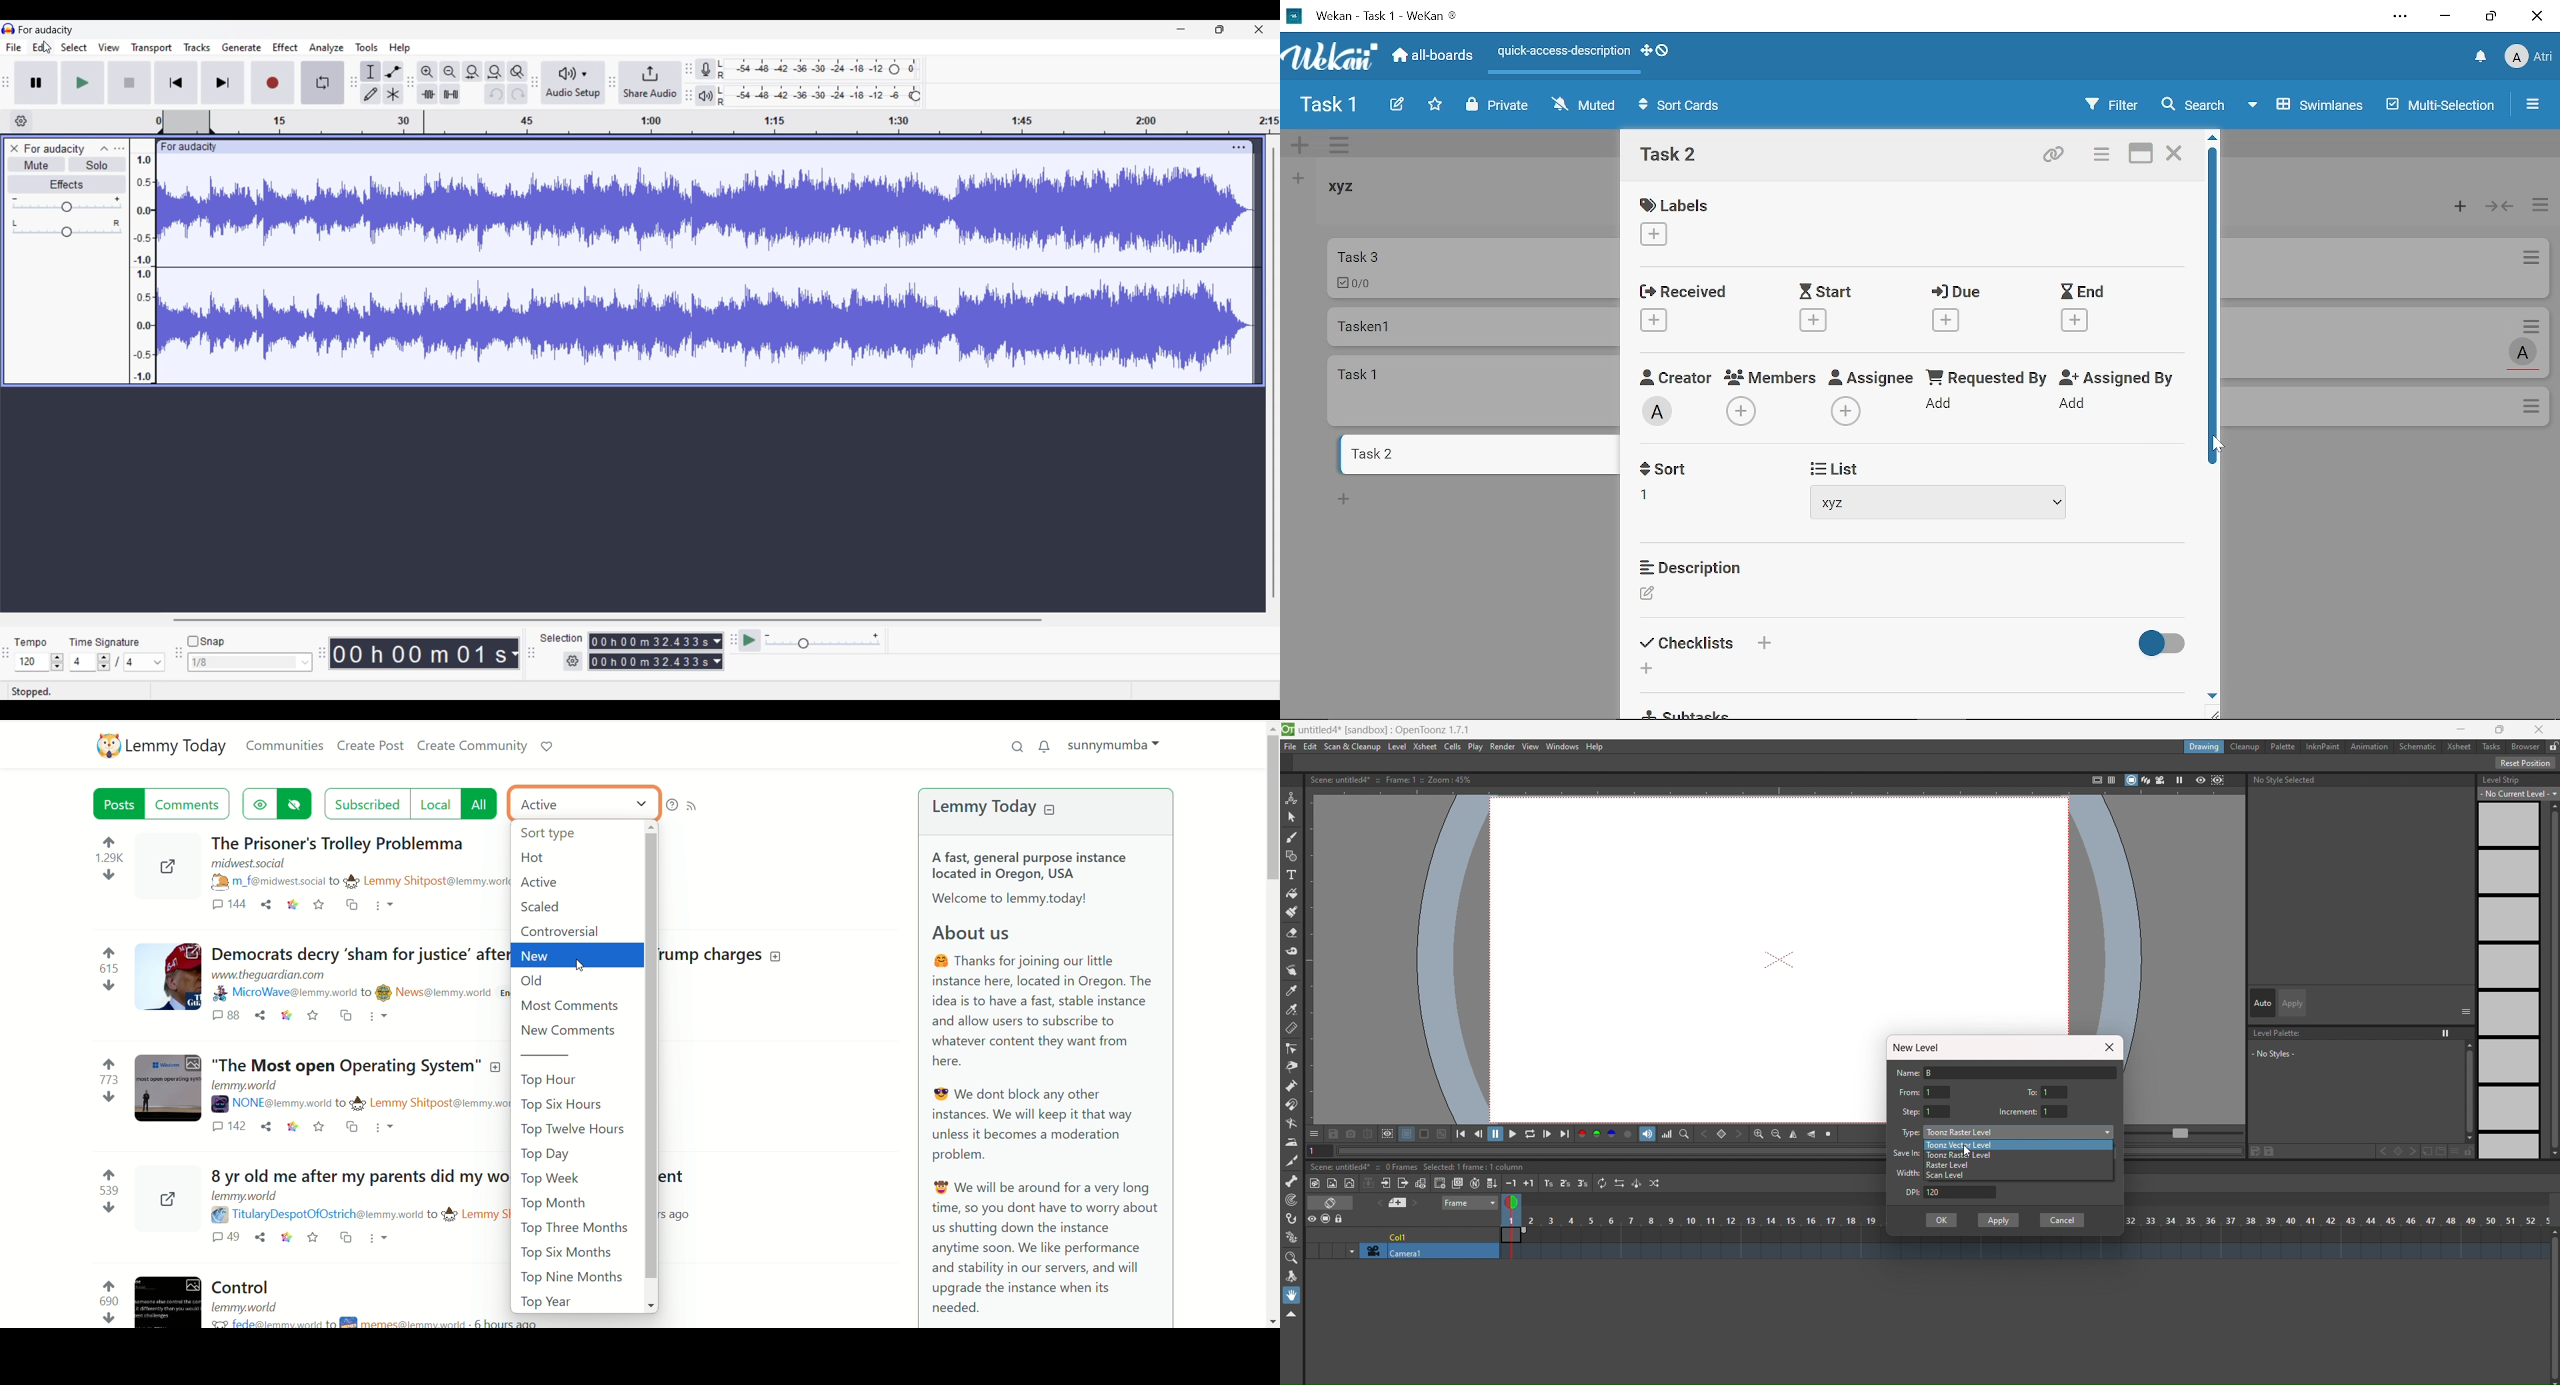 The width and height of the screenshot is (2576, 1400). Describe the element at coordinates (47, 47) in the screenshot. I see `Cursor` at that location.